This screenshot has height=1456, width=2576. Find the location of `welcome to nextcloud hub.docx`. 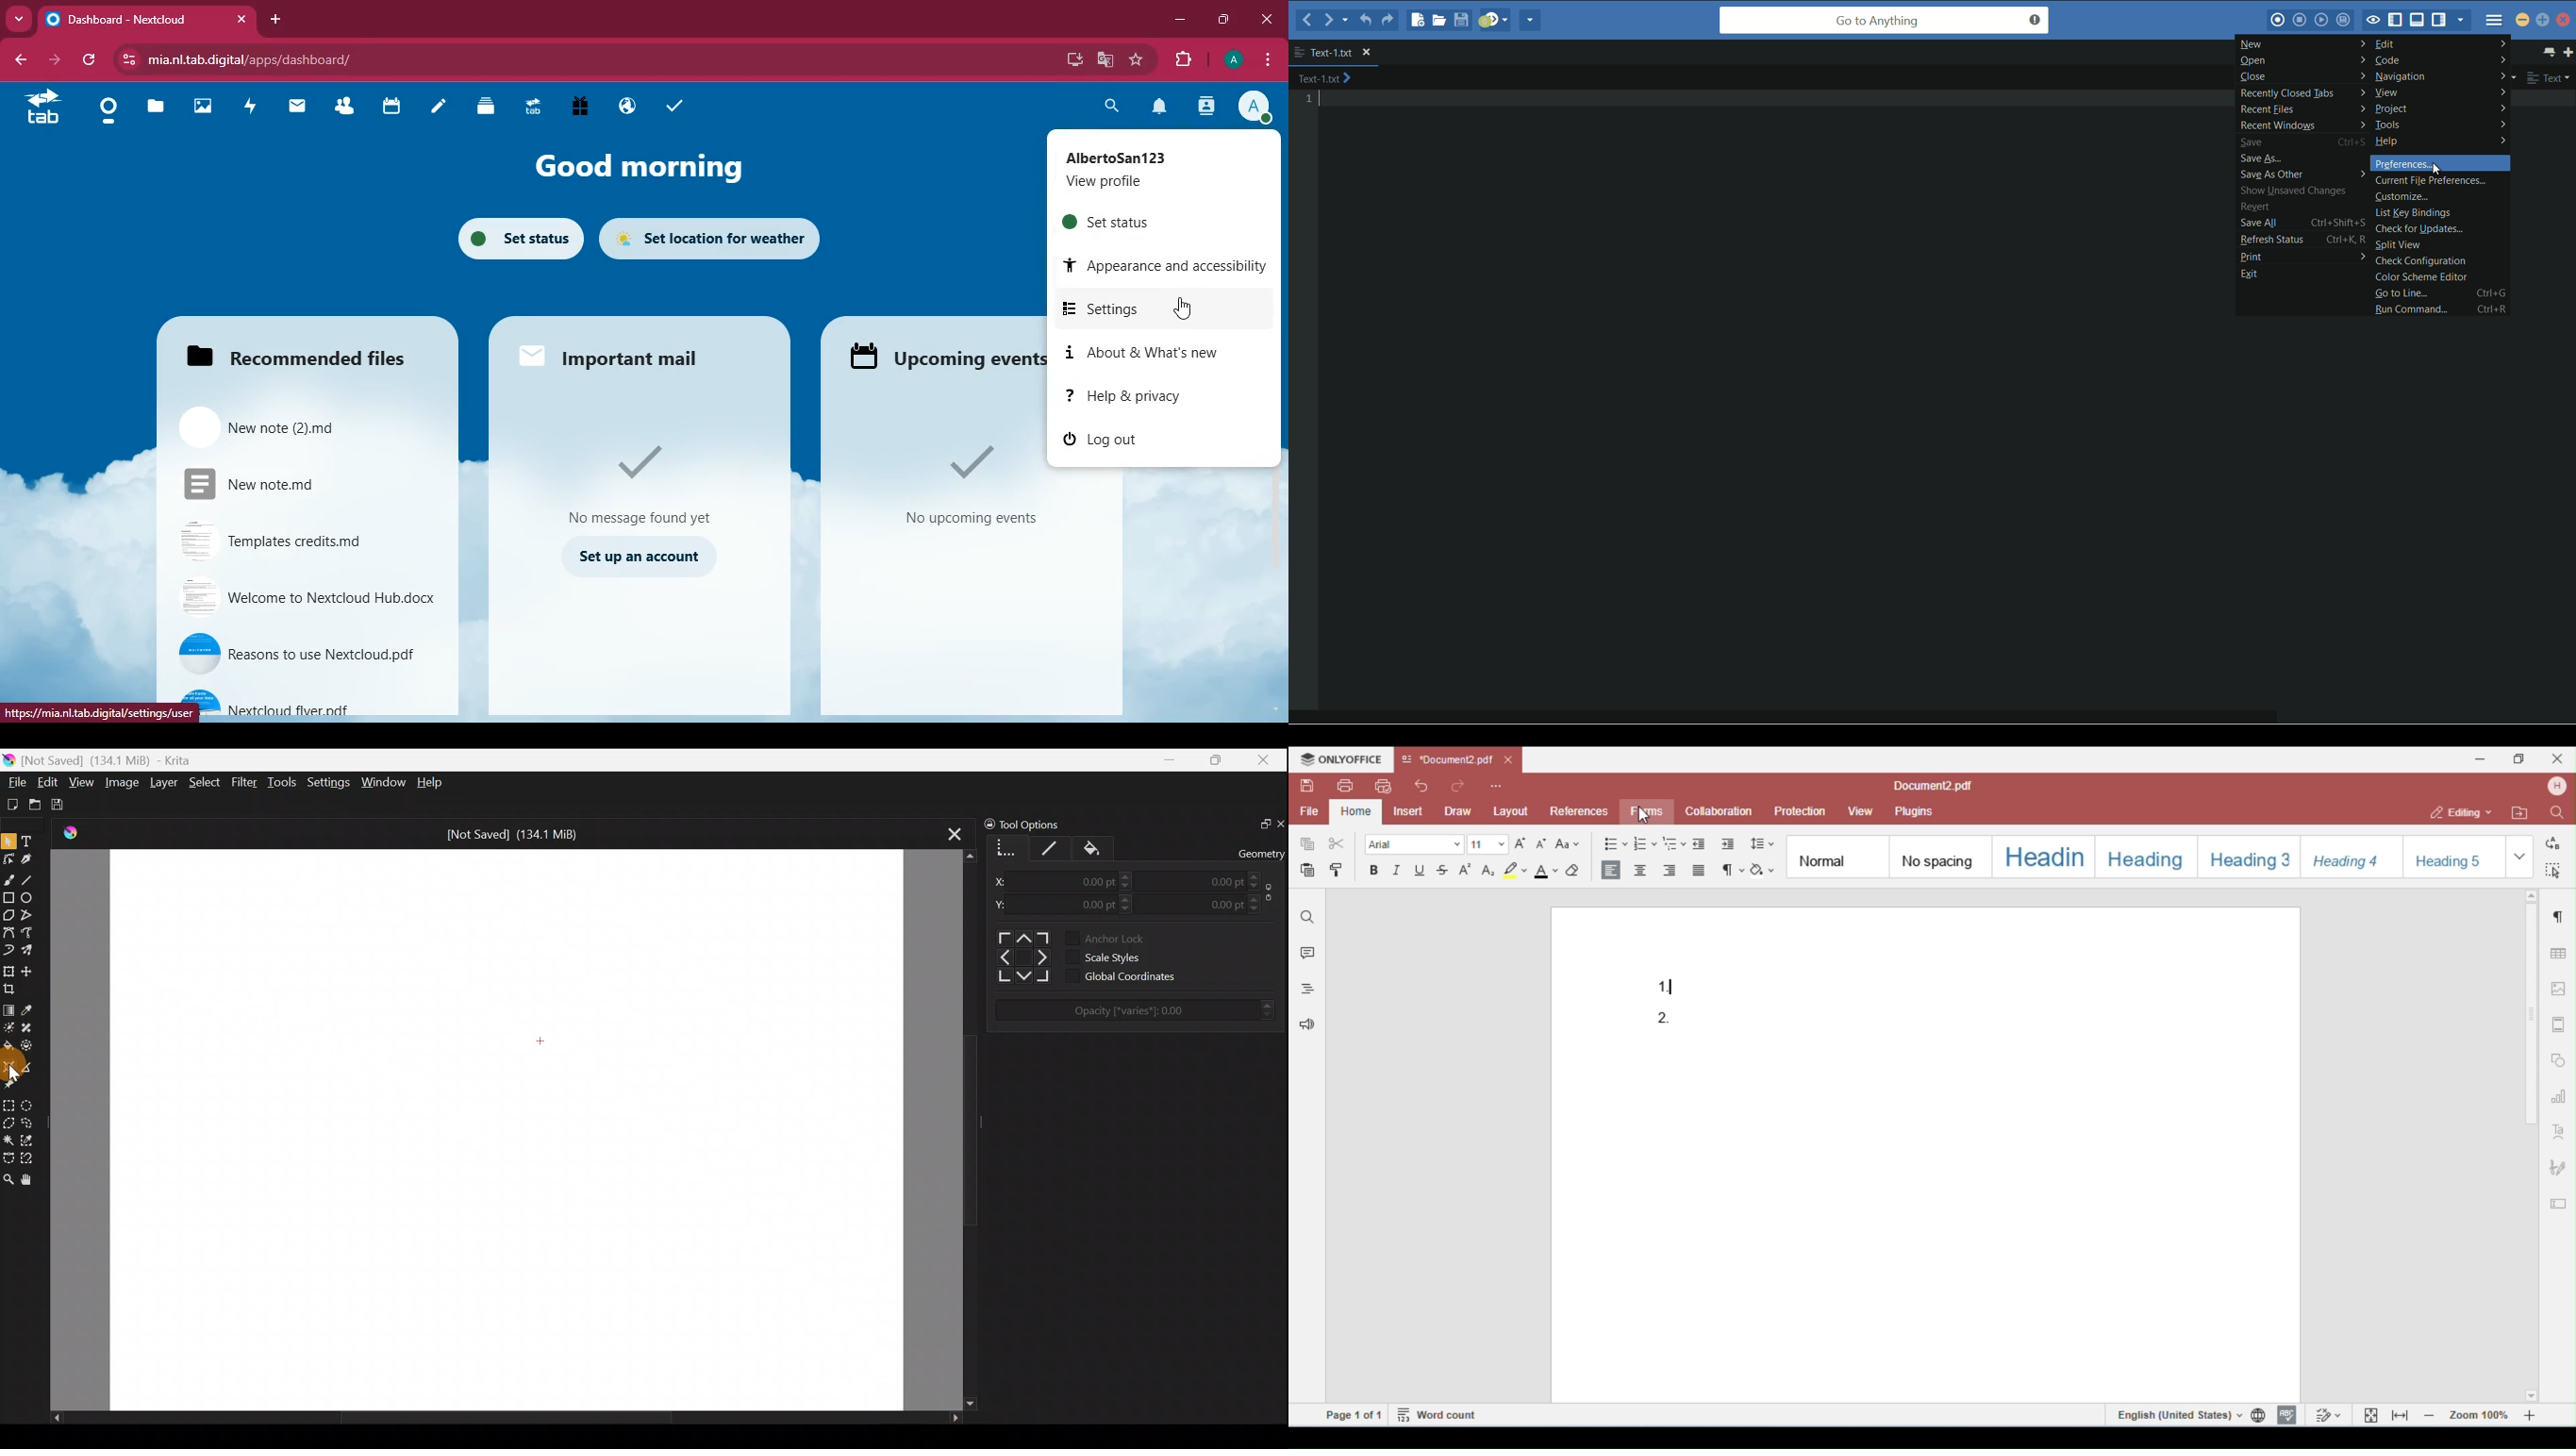

welcome to nextcloud hub.docx is located at coordinates (302, 600).